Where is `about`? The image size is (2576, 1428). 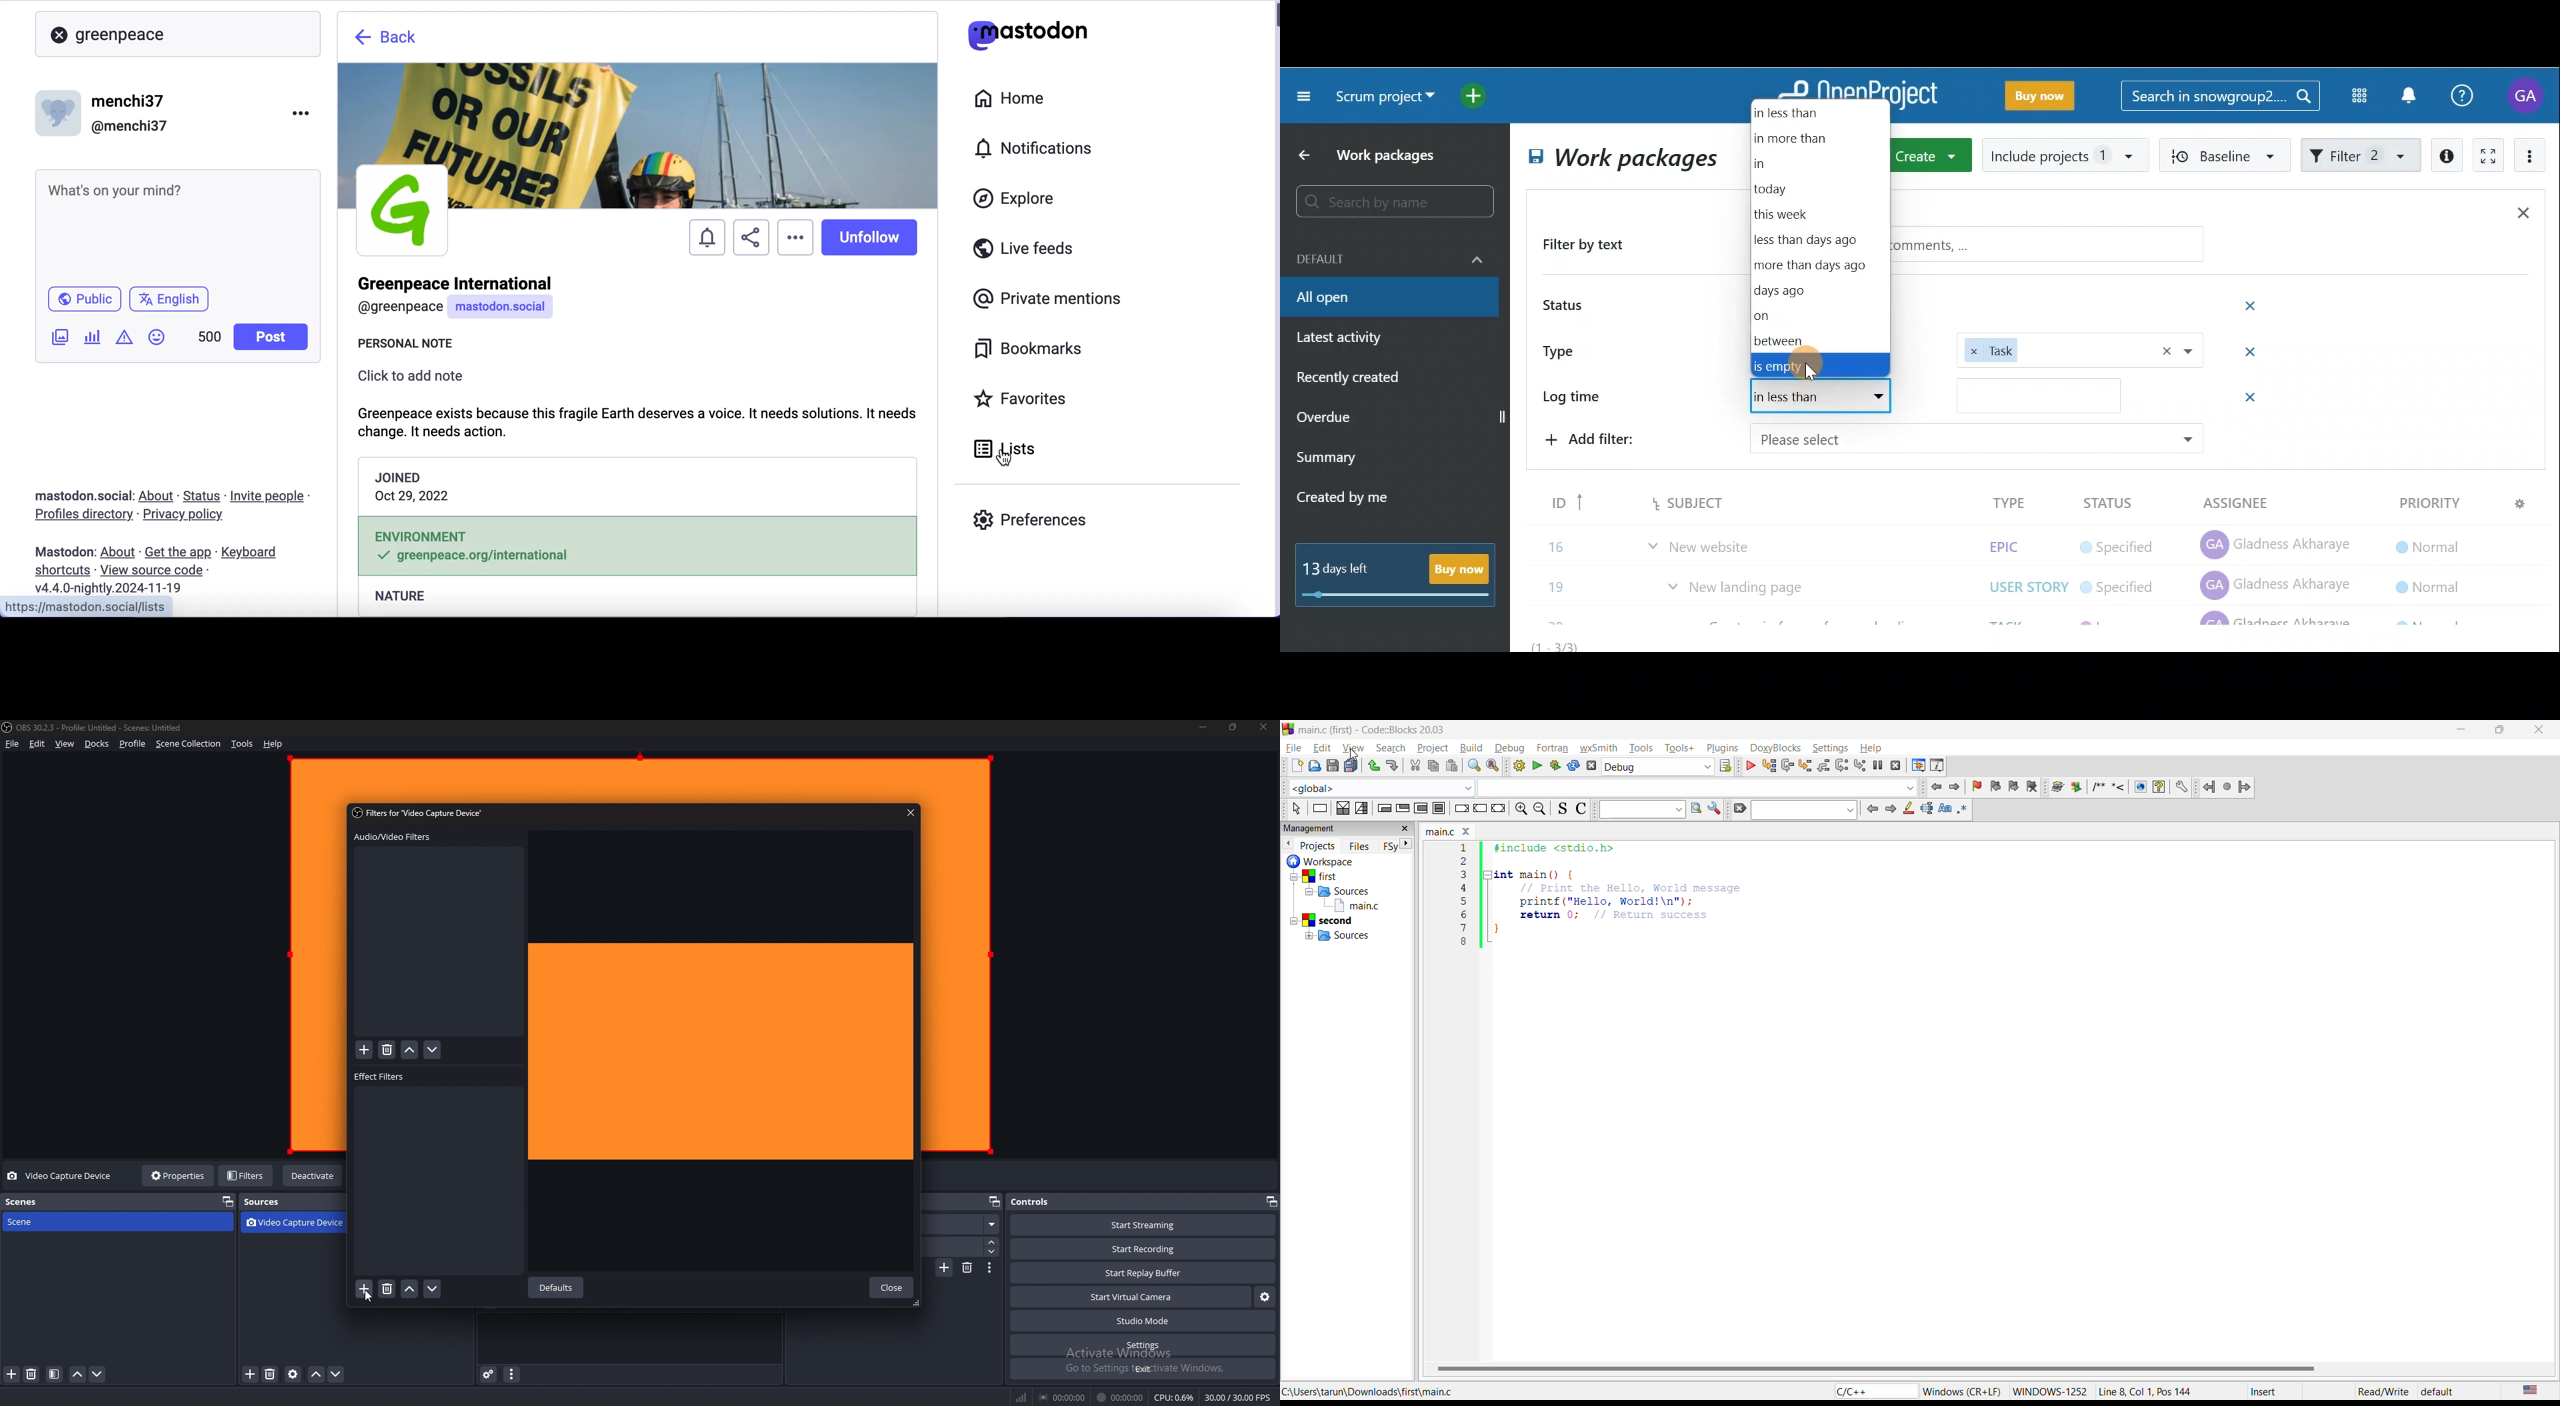
about is located at coordinates (120, 553).